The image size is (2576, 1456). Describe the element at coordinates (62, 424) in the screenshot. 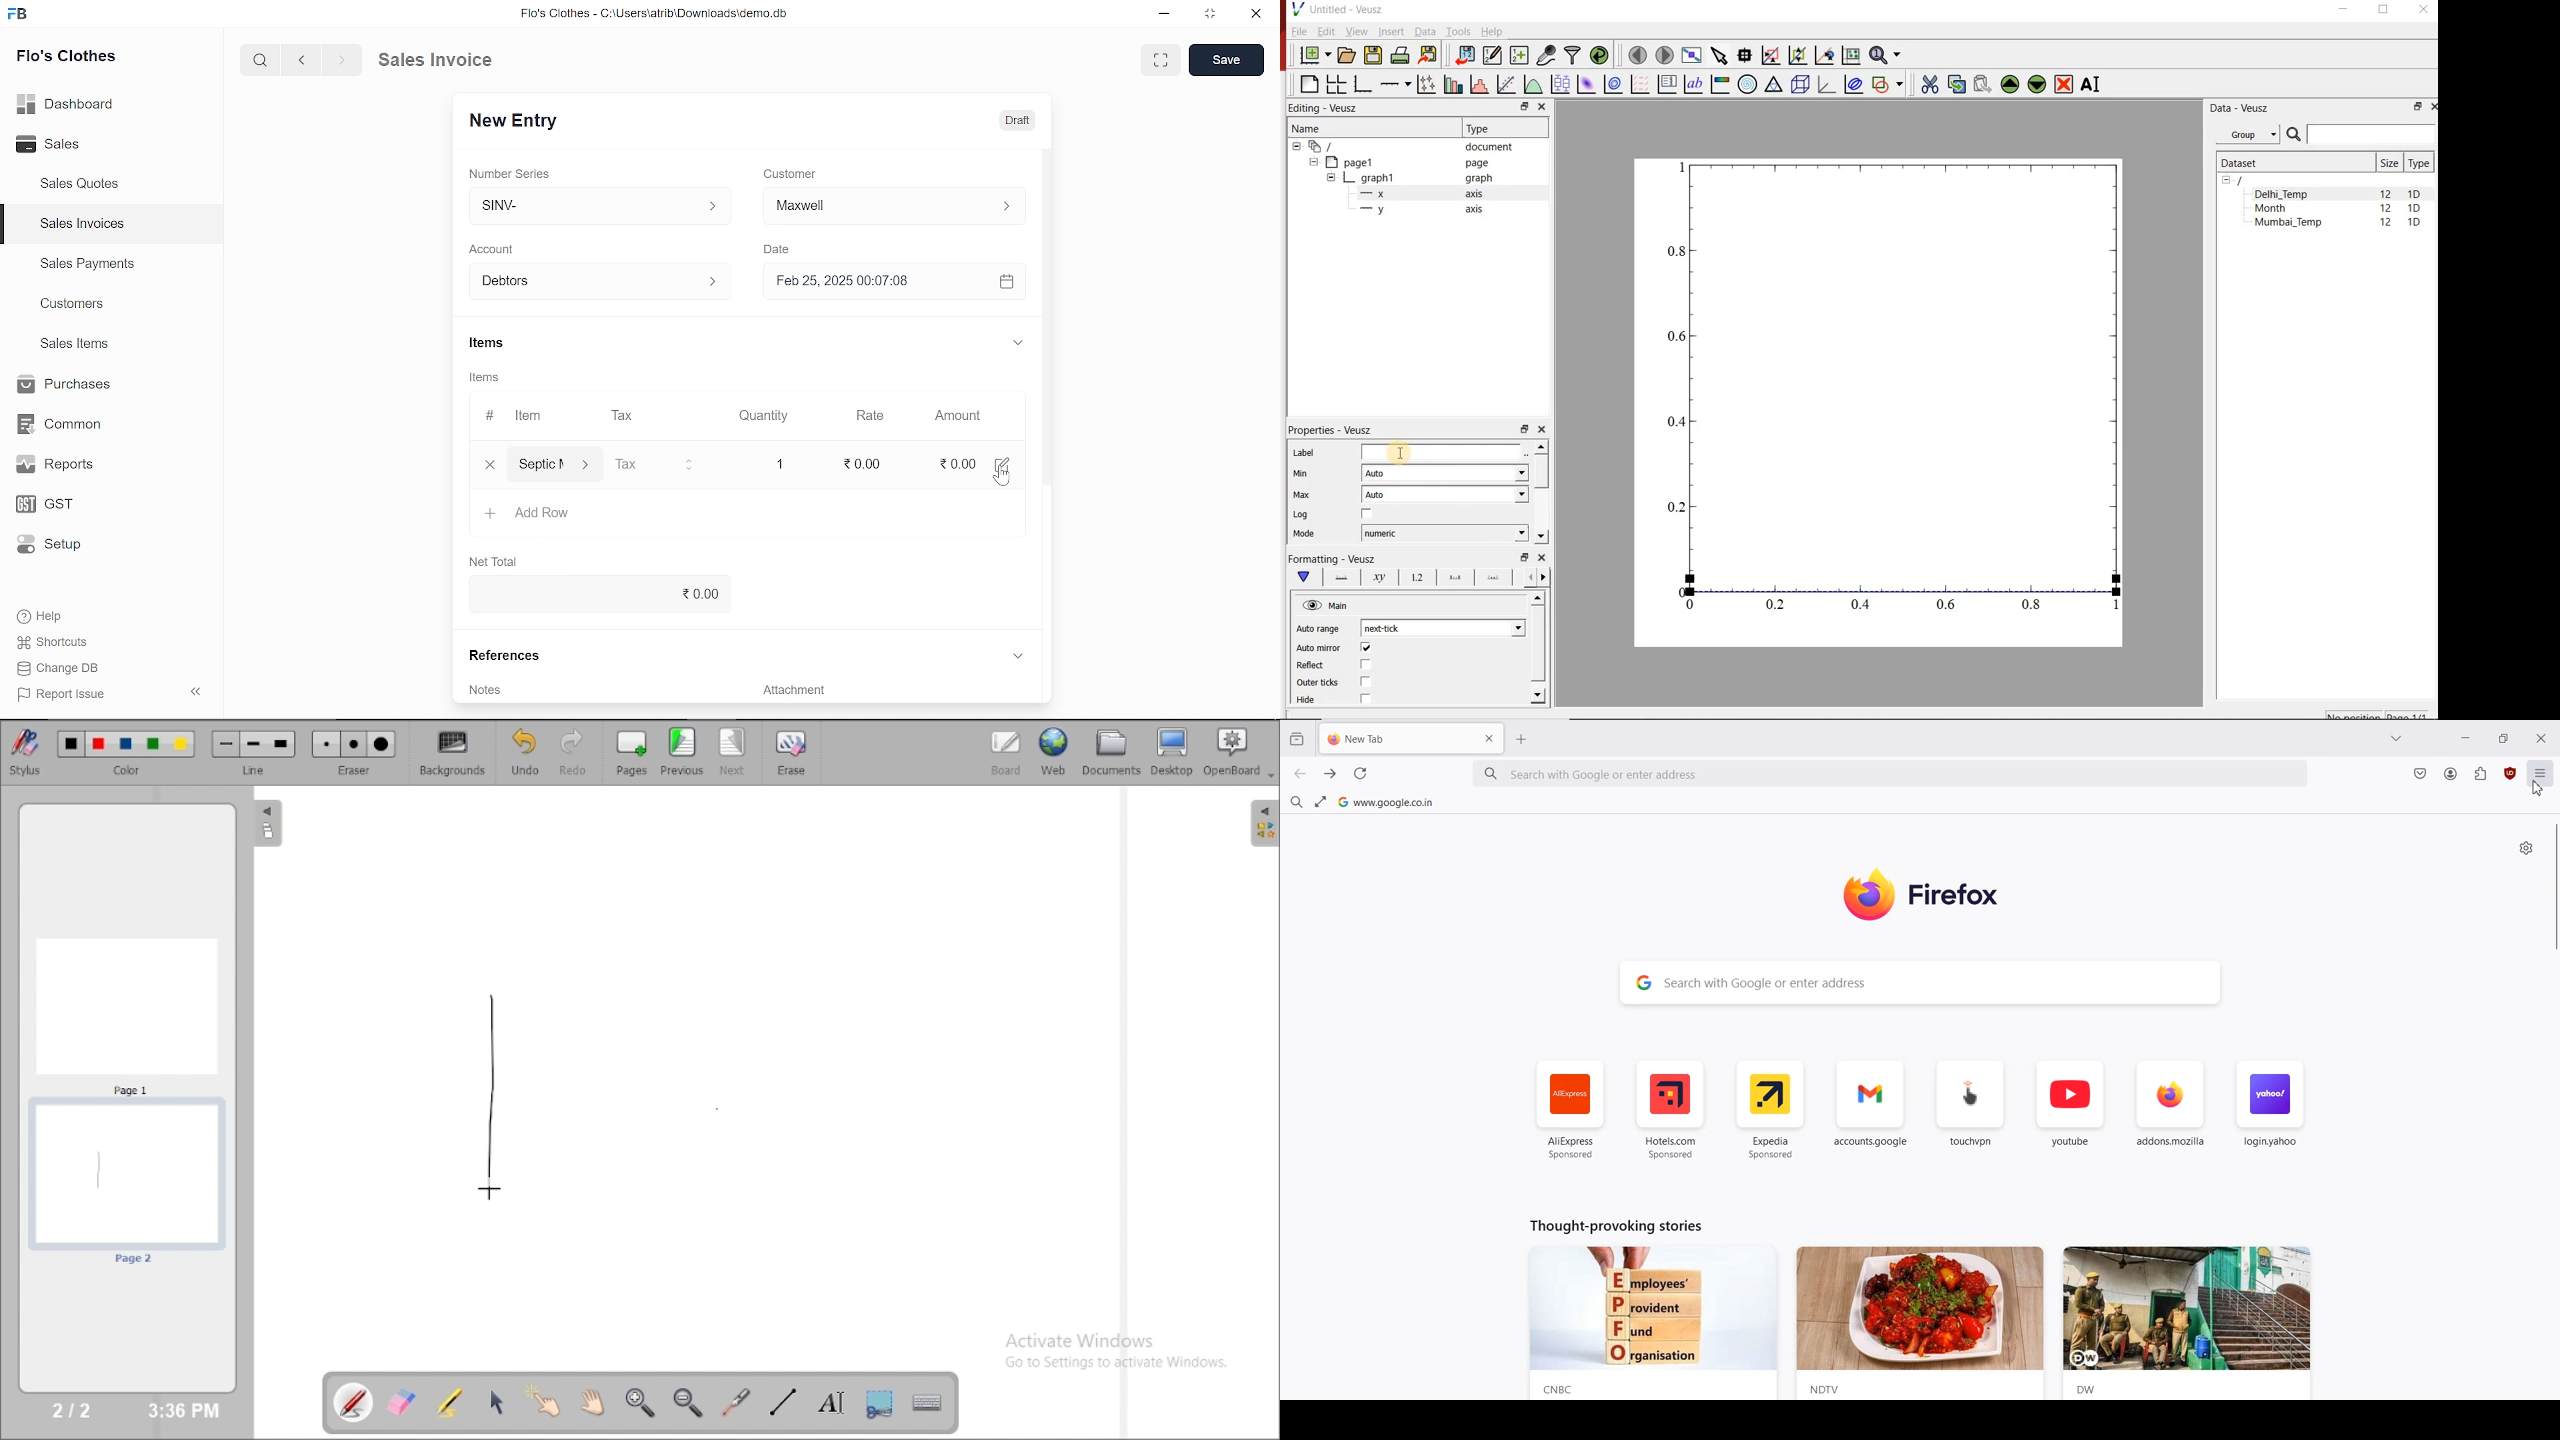

I see `Common` at that location.